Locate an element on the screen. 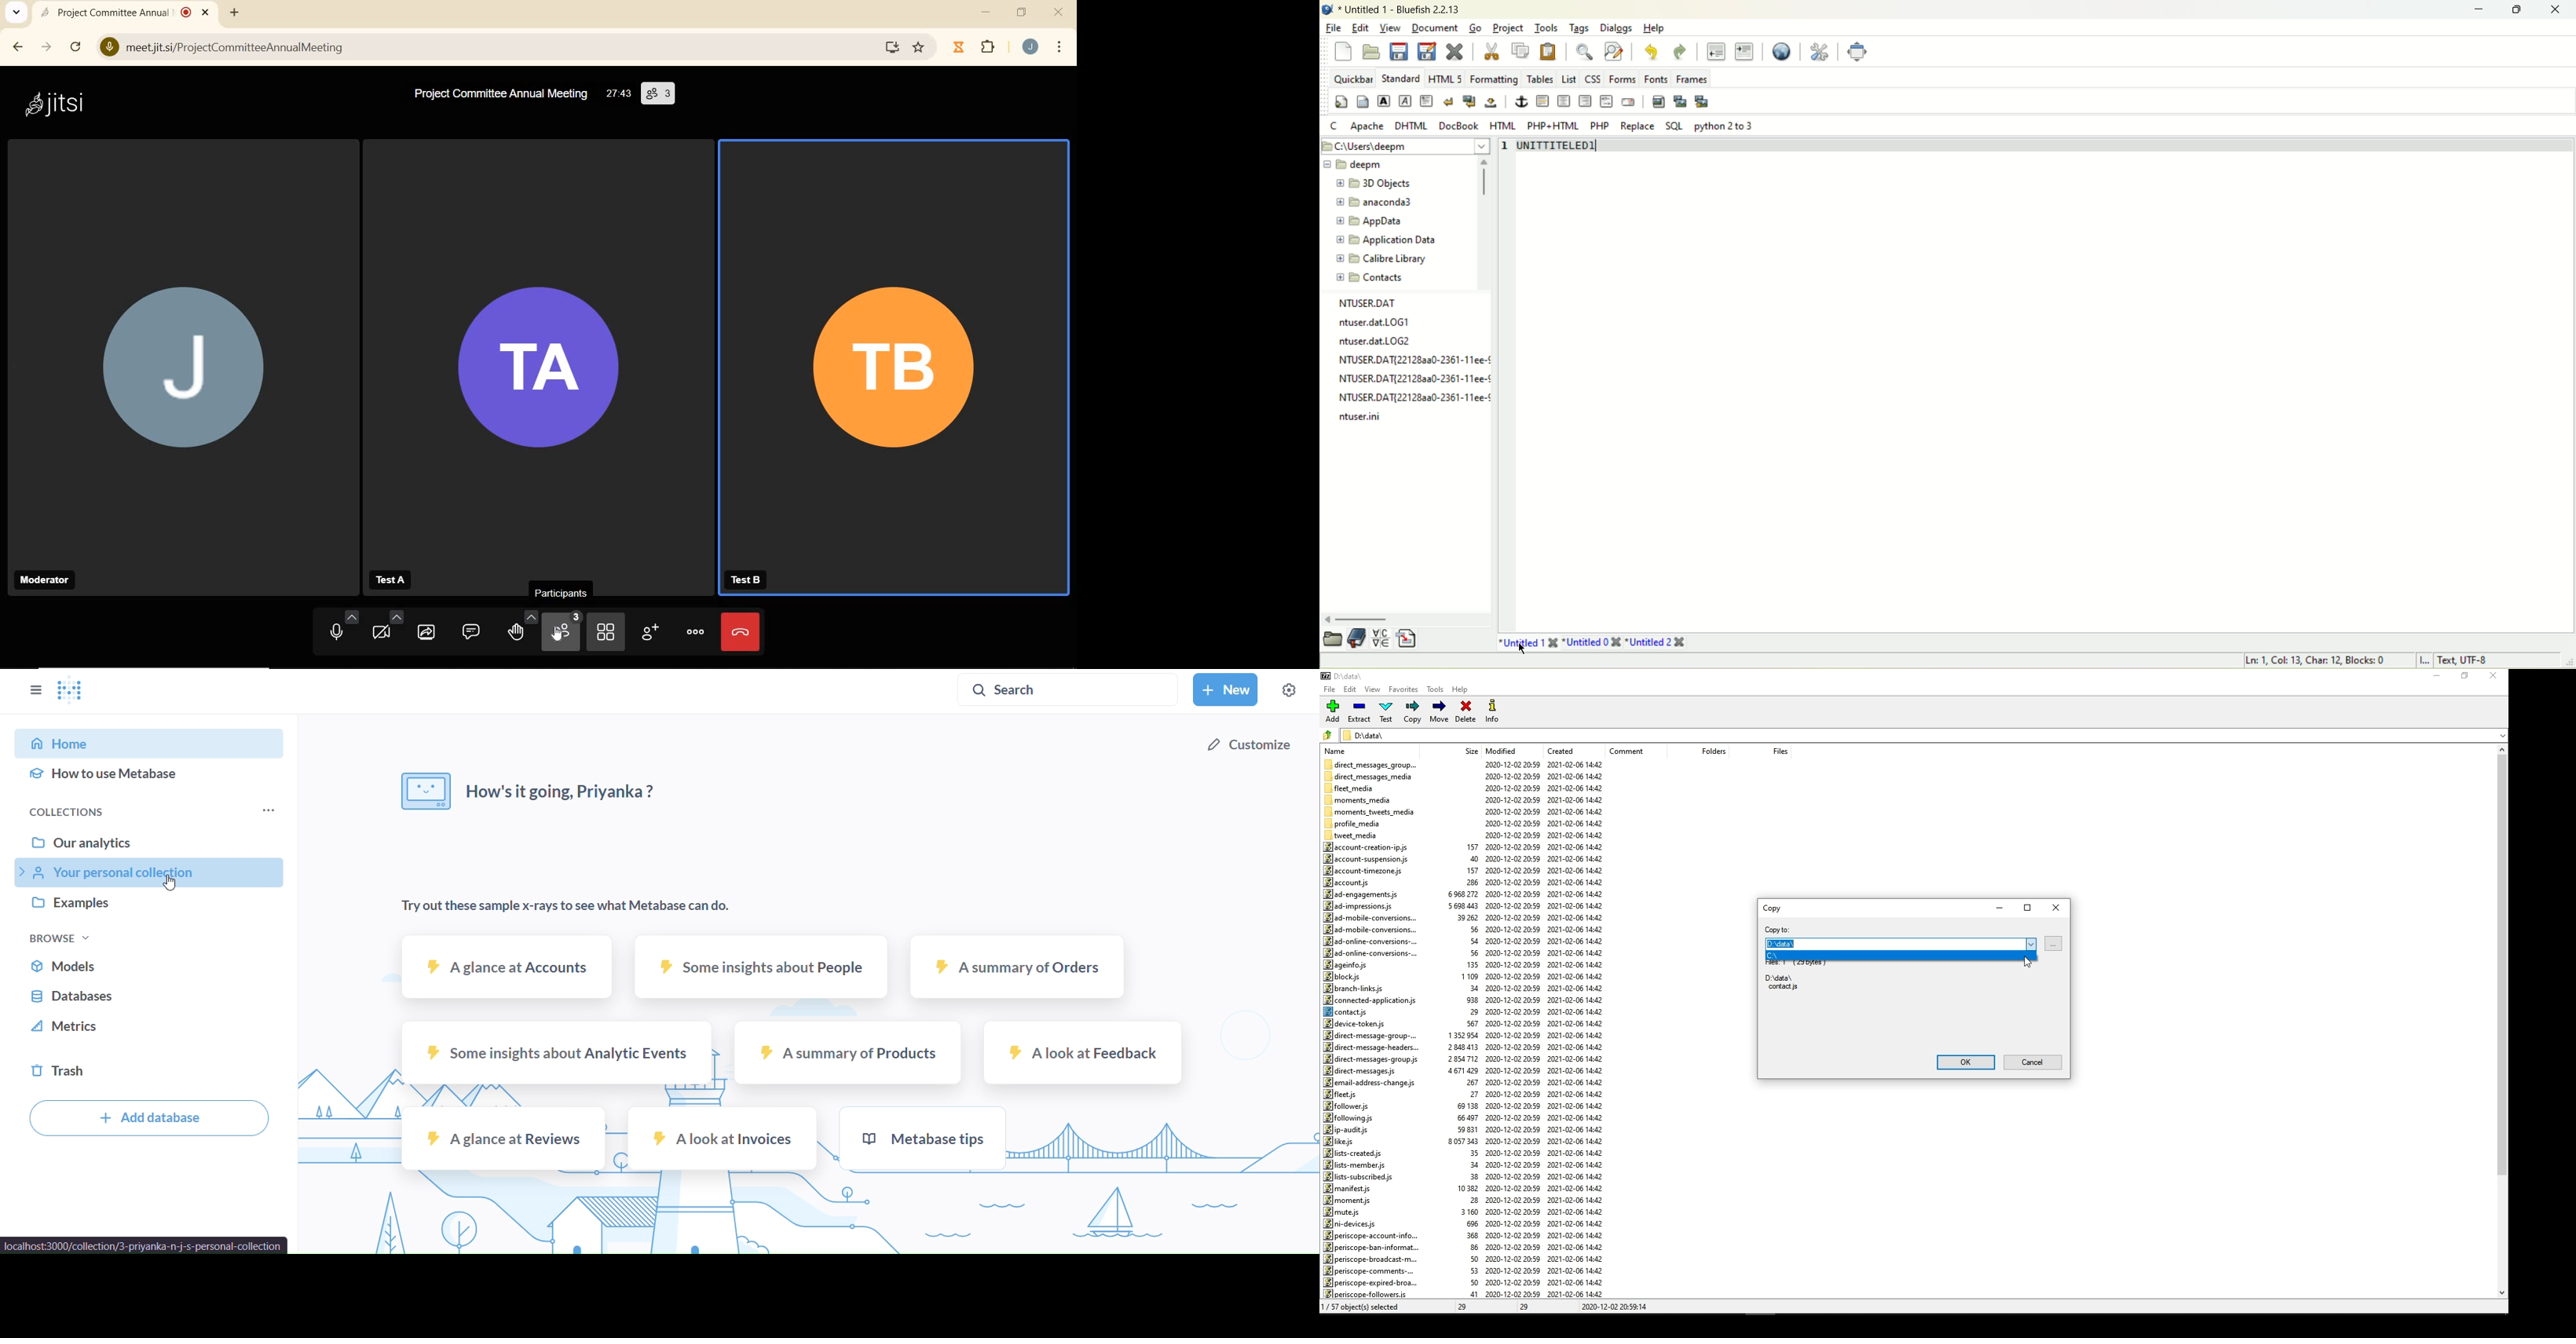  some insights about people is located at coordinates (763, 968).